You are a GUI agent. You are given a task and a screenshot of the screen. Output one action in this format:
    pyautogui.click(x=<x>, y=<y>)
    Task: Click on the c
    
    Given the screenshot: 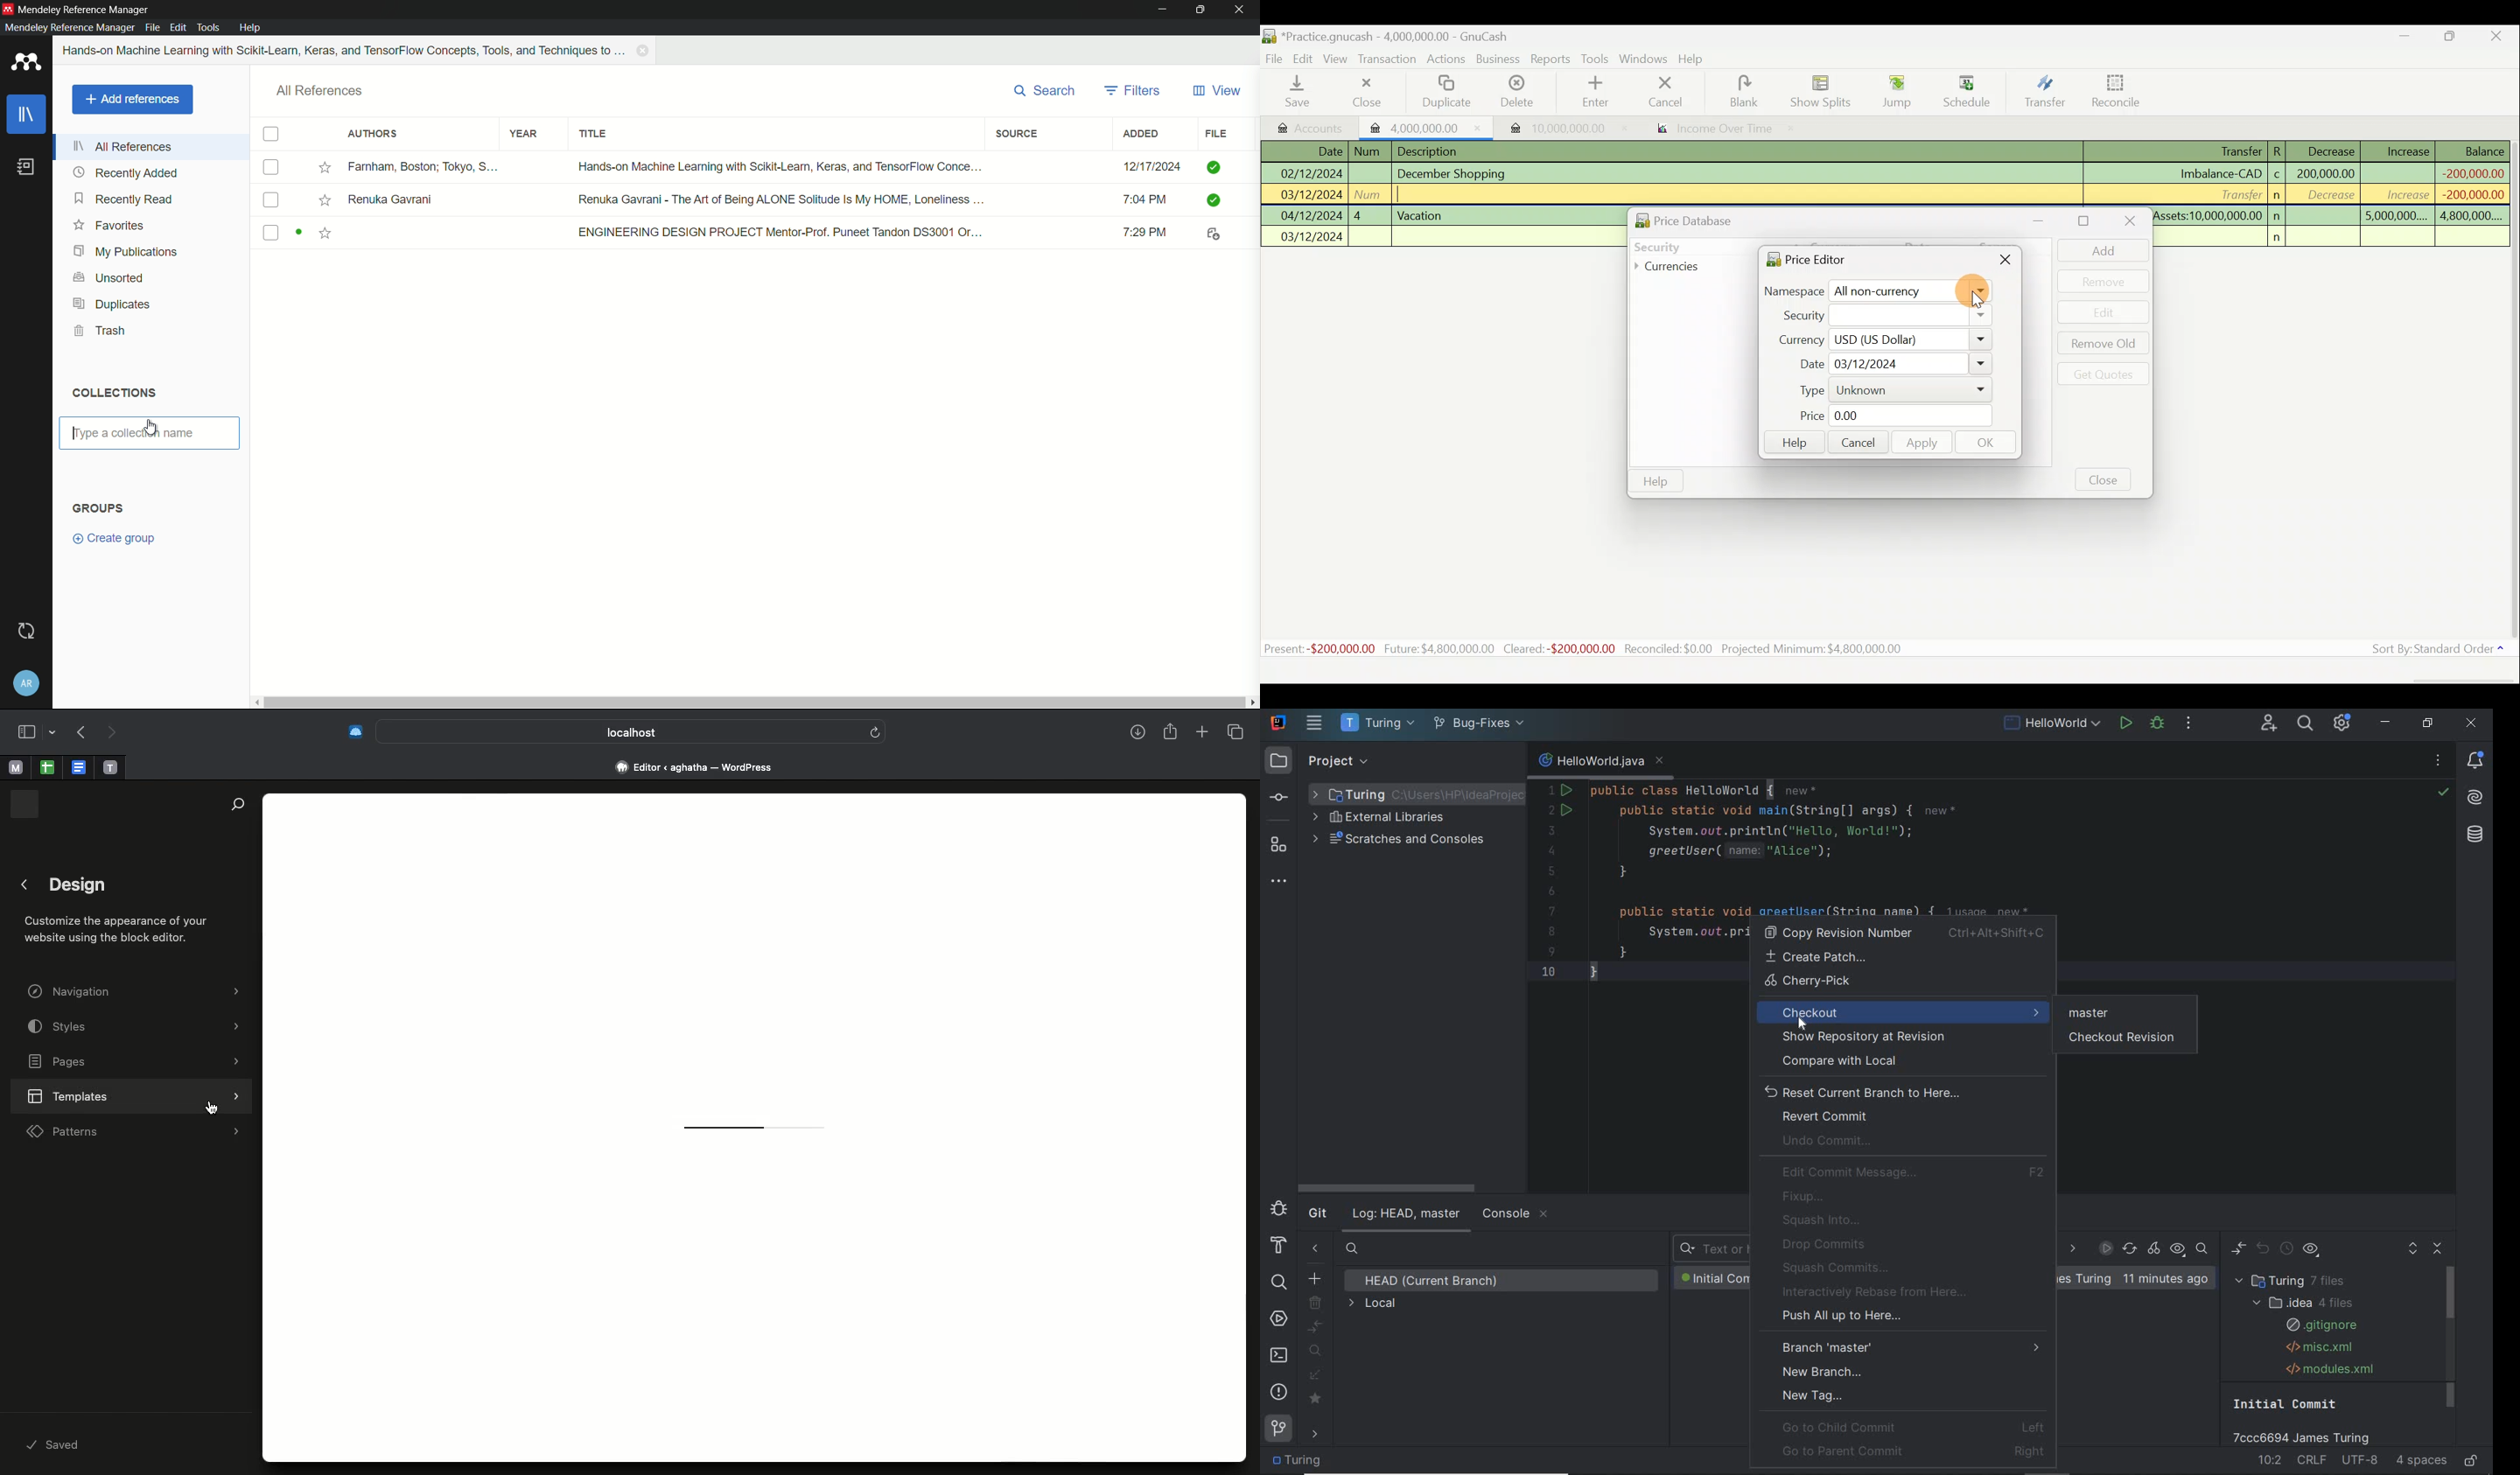 What is the action you would take?
    pyautogui.click(x=2277, y=176)
    